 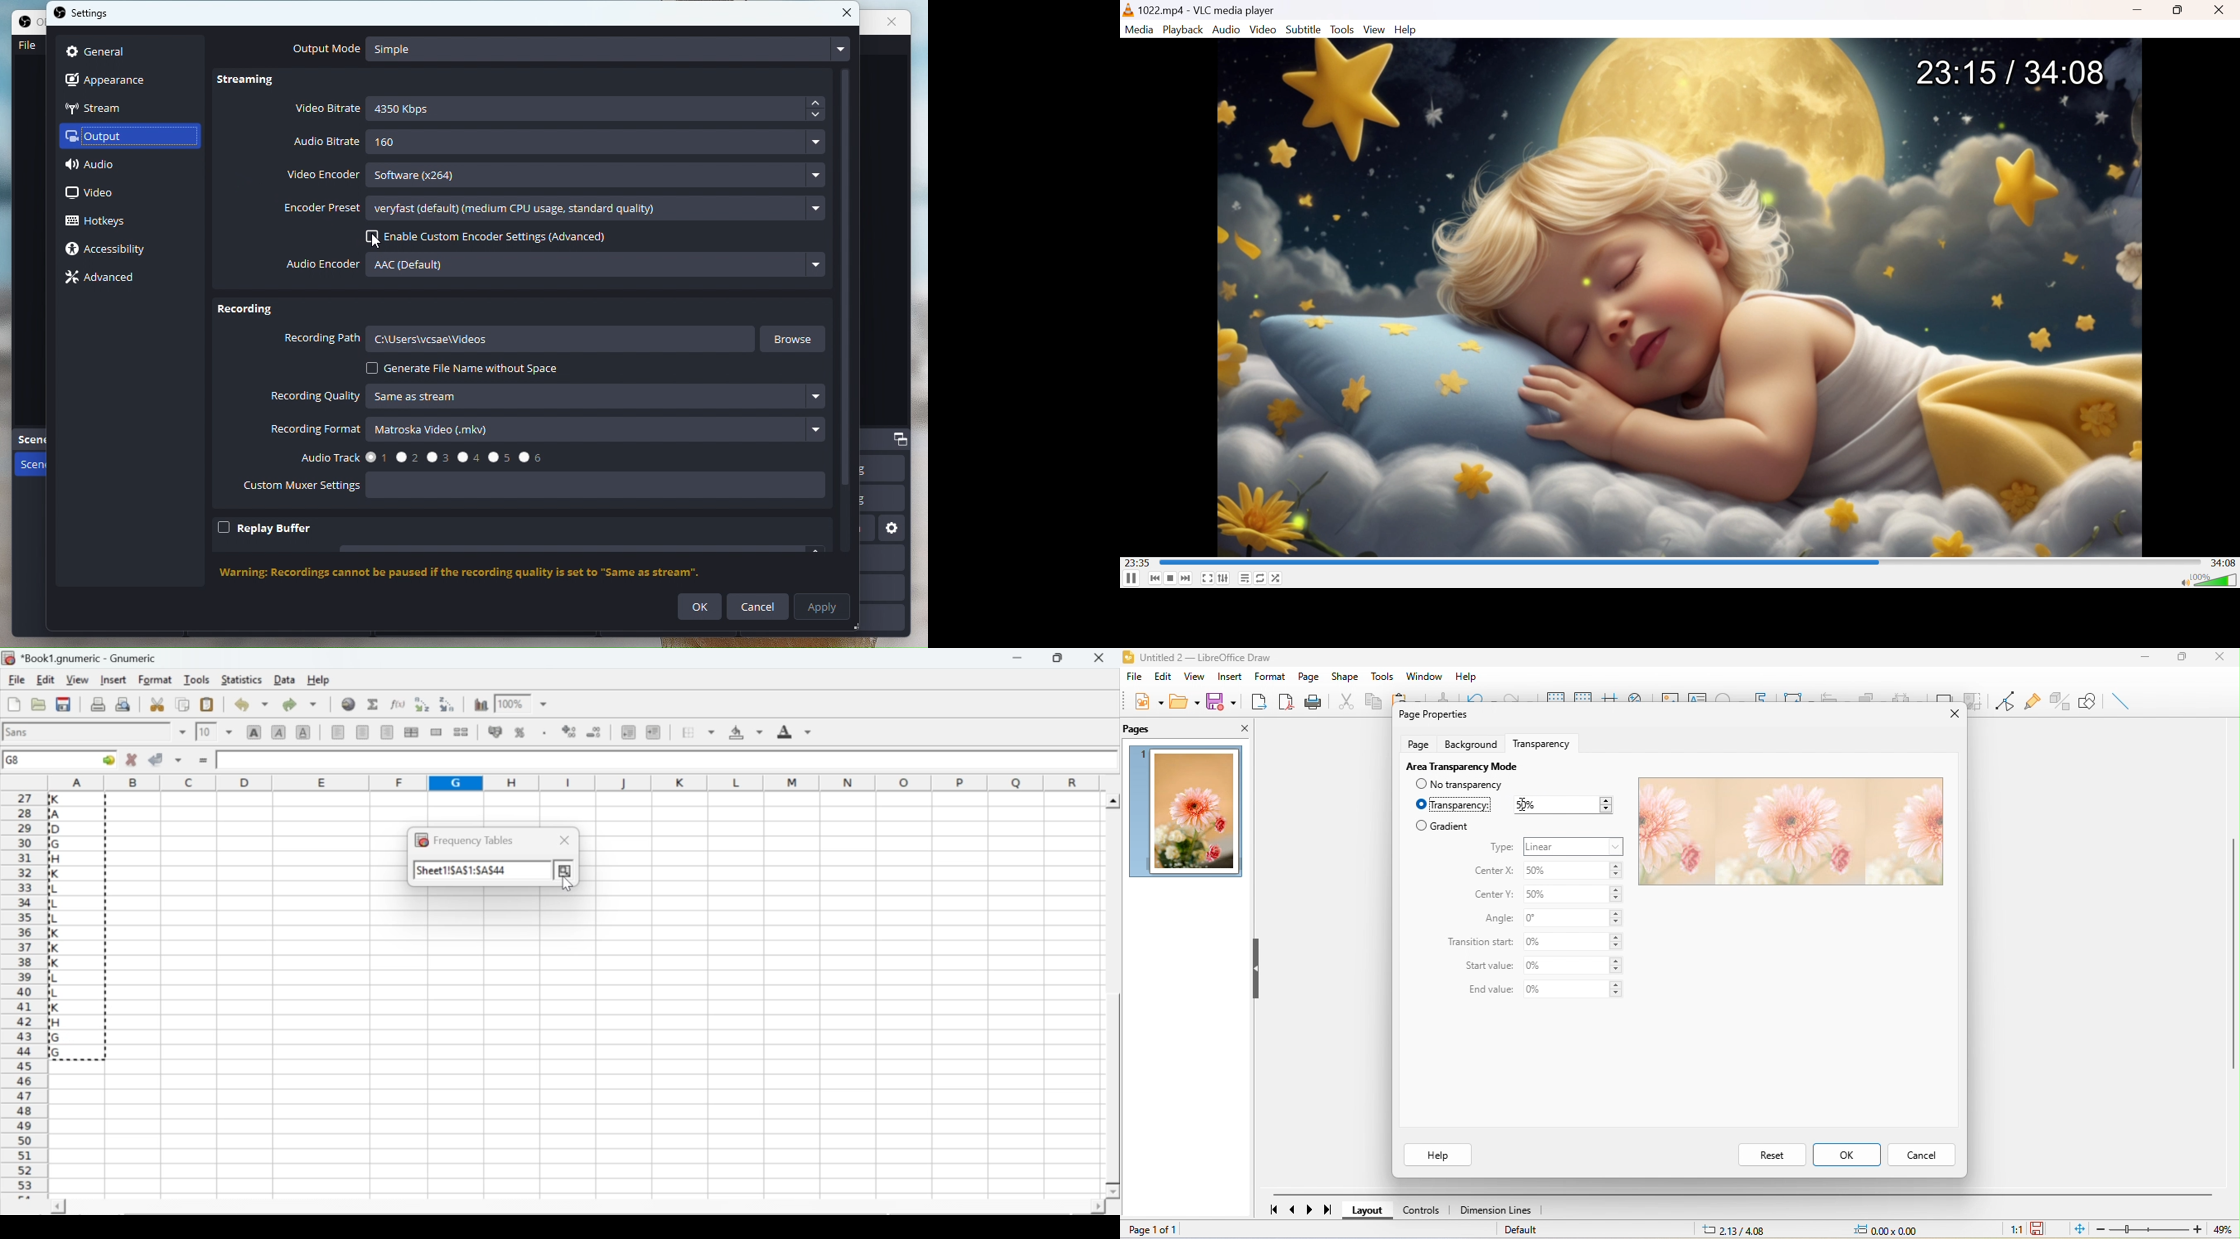 I want to click on 50%, so click(x=1573, y=897).